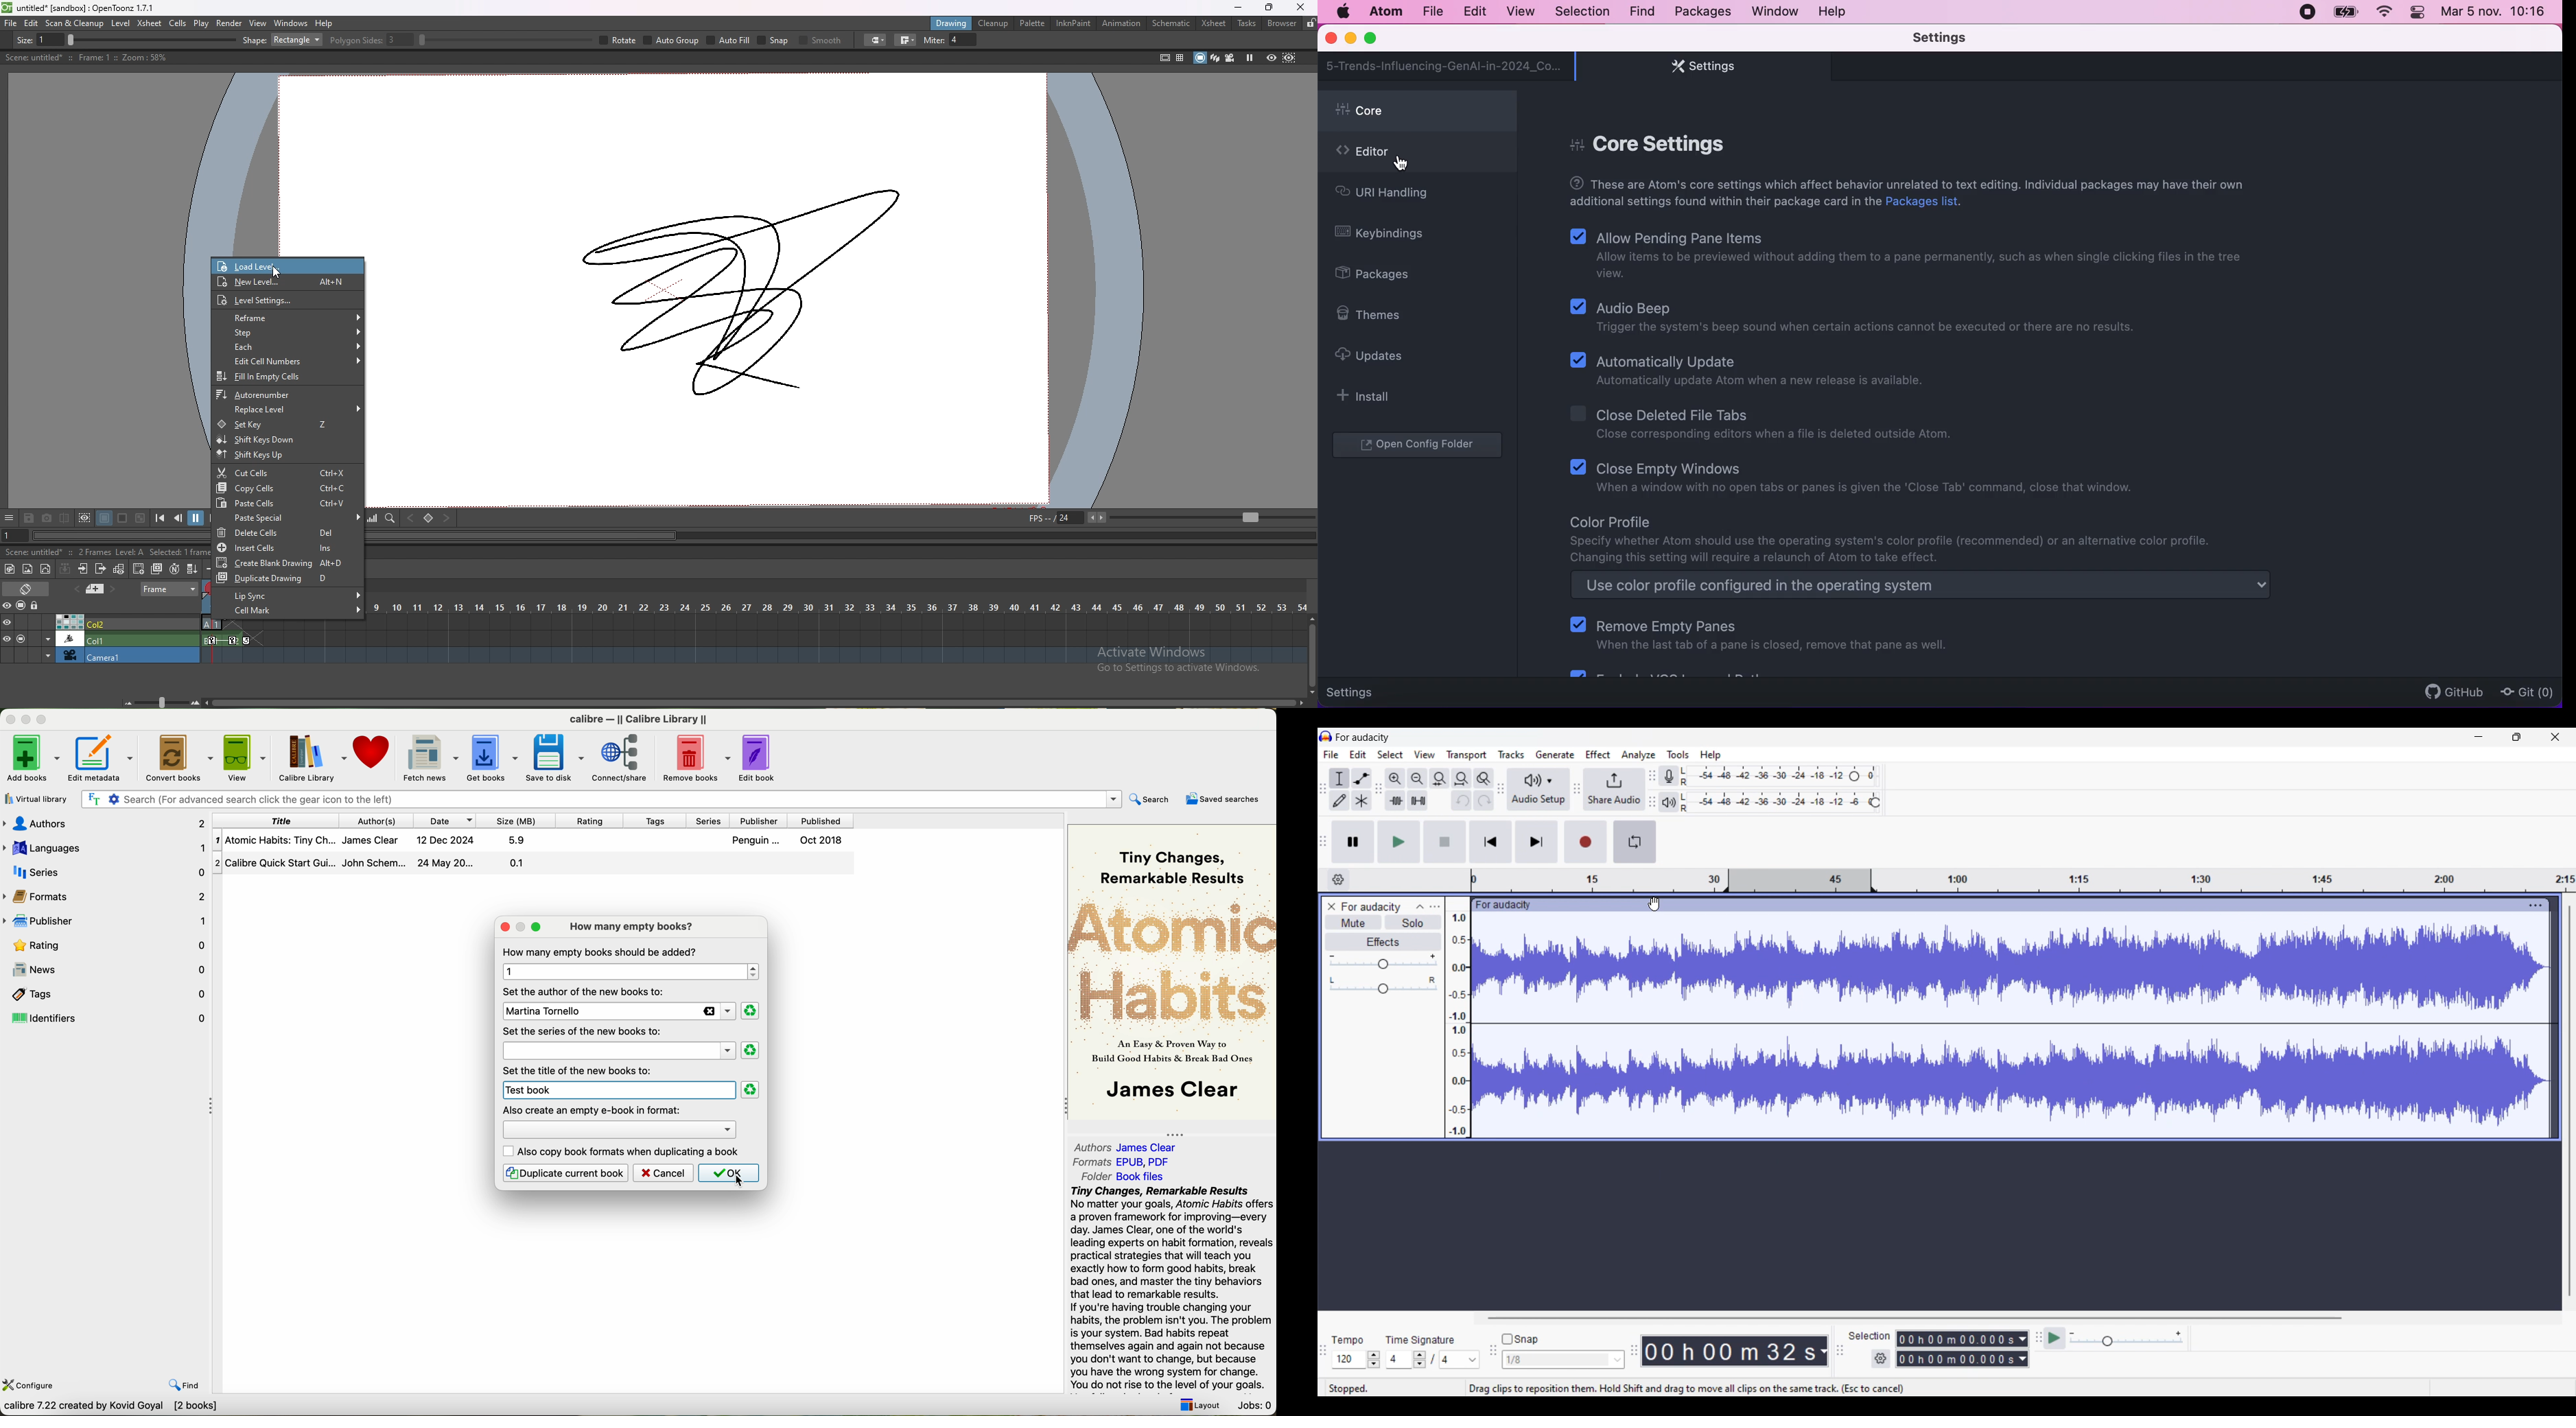  I want to click on Envelop tool, so click(1361, 779).